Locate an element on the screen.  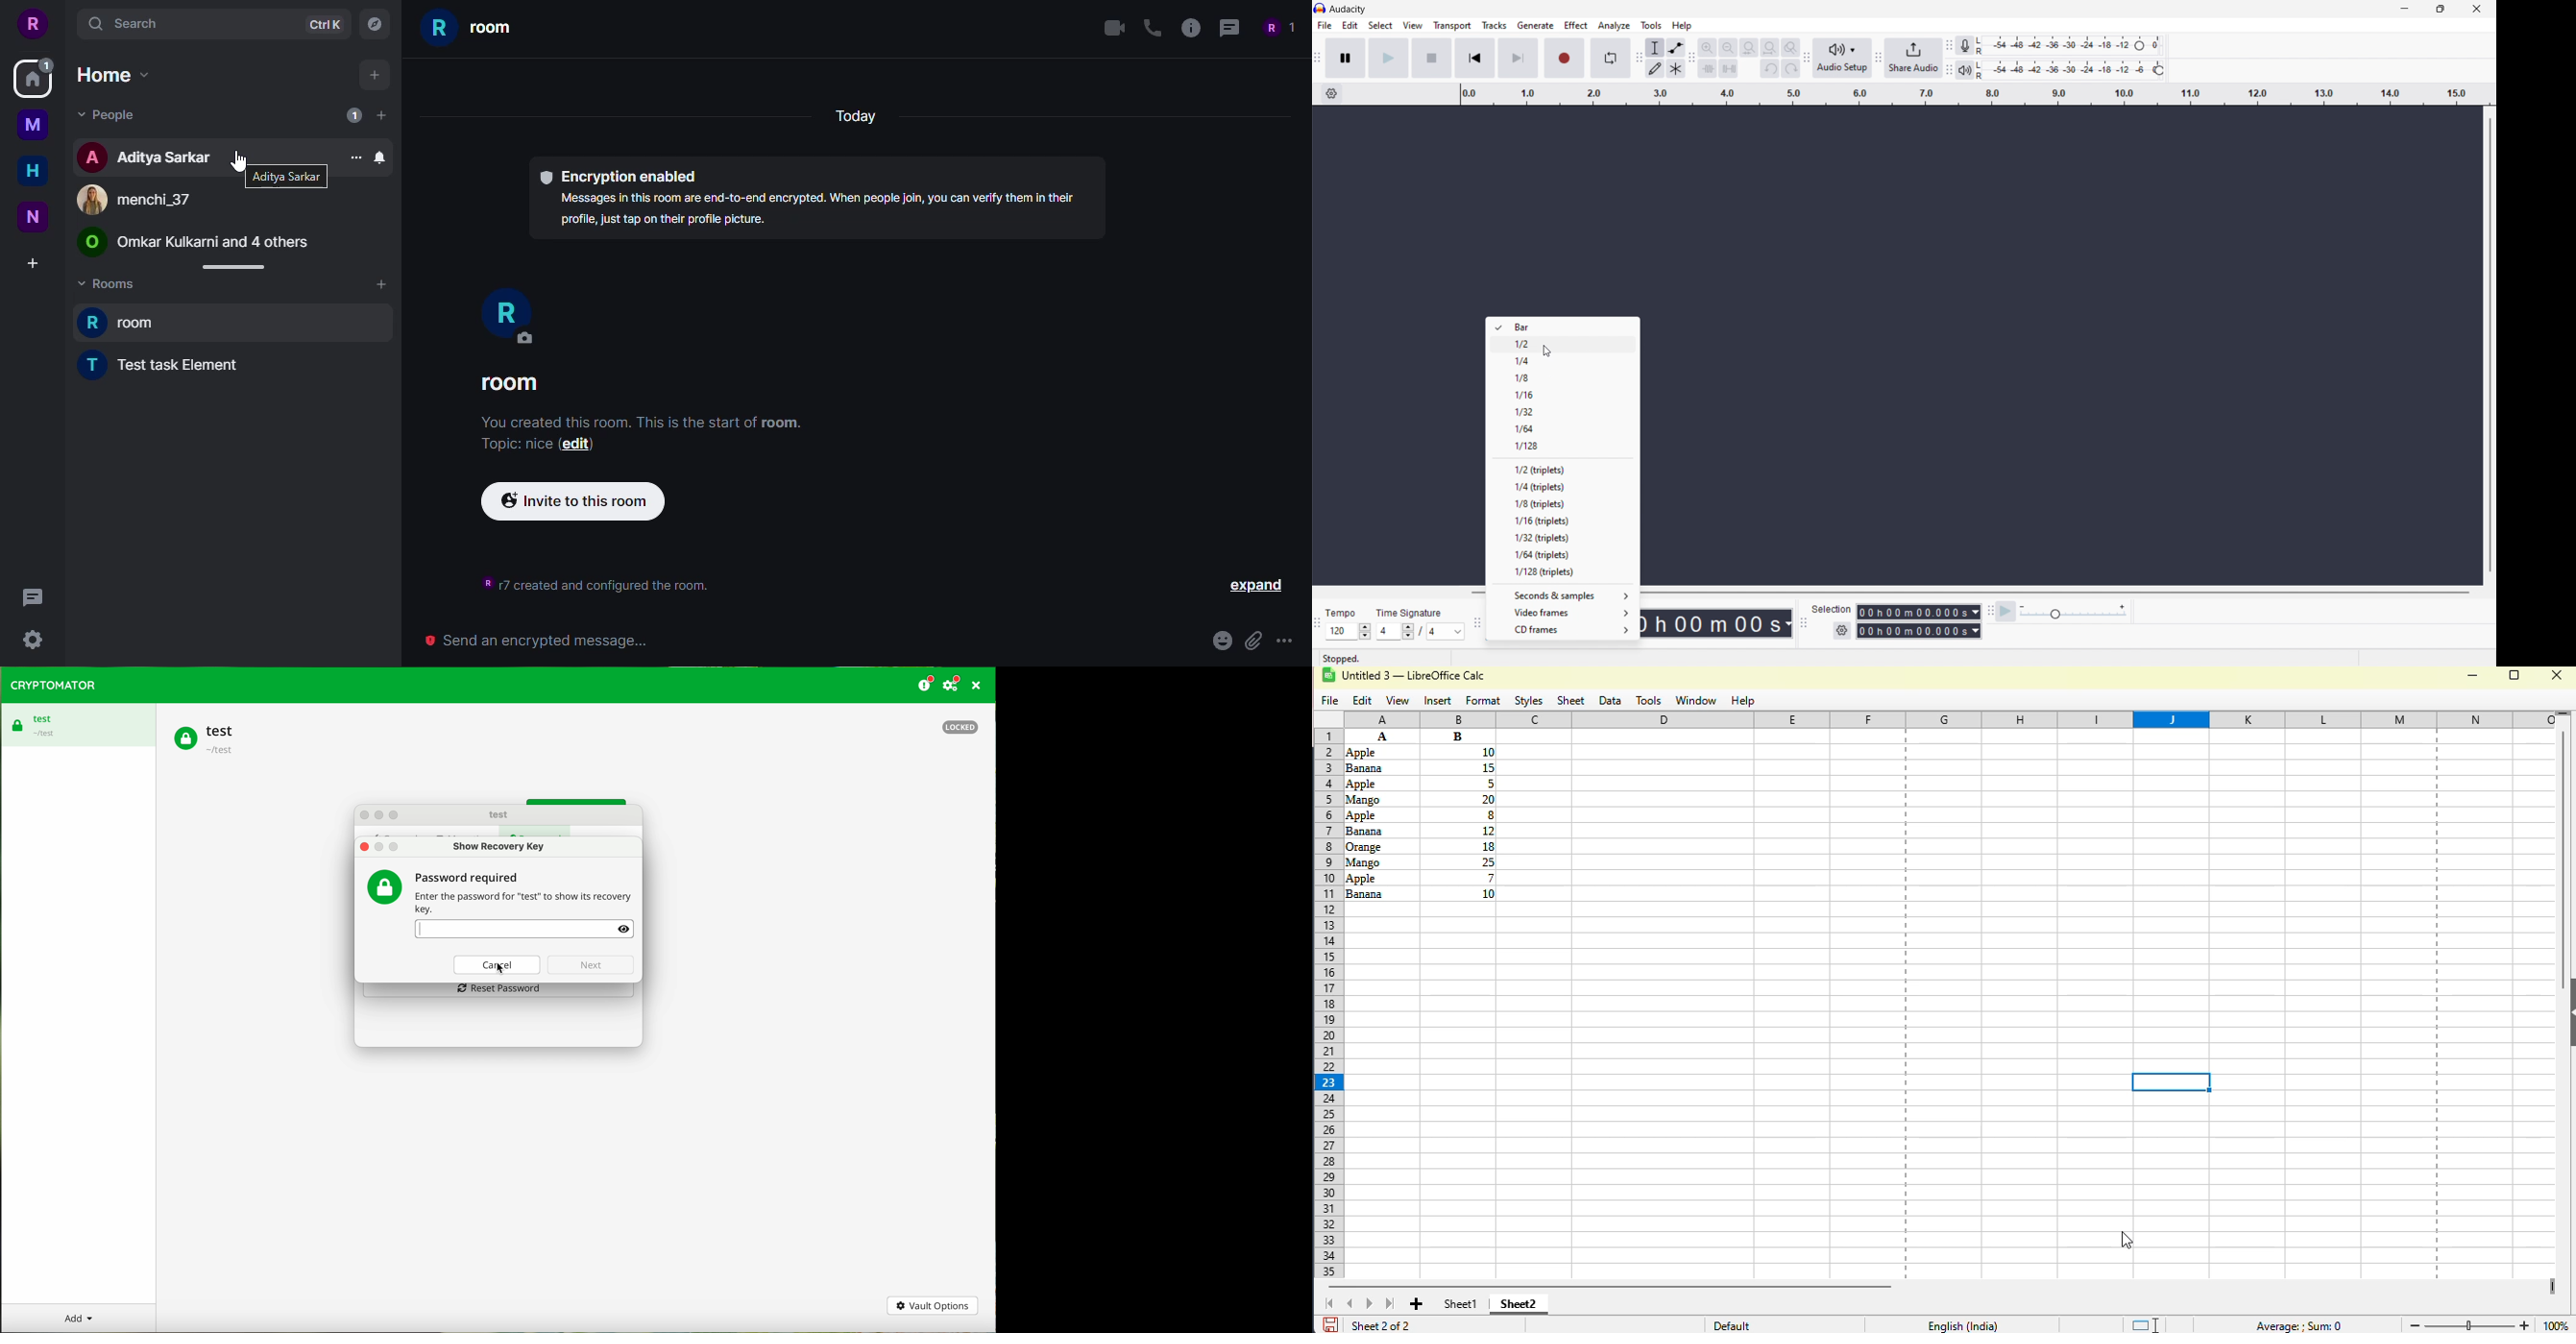
draw tool is located at coordinates (1655, 69).